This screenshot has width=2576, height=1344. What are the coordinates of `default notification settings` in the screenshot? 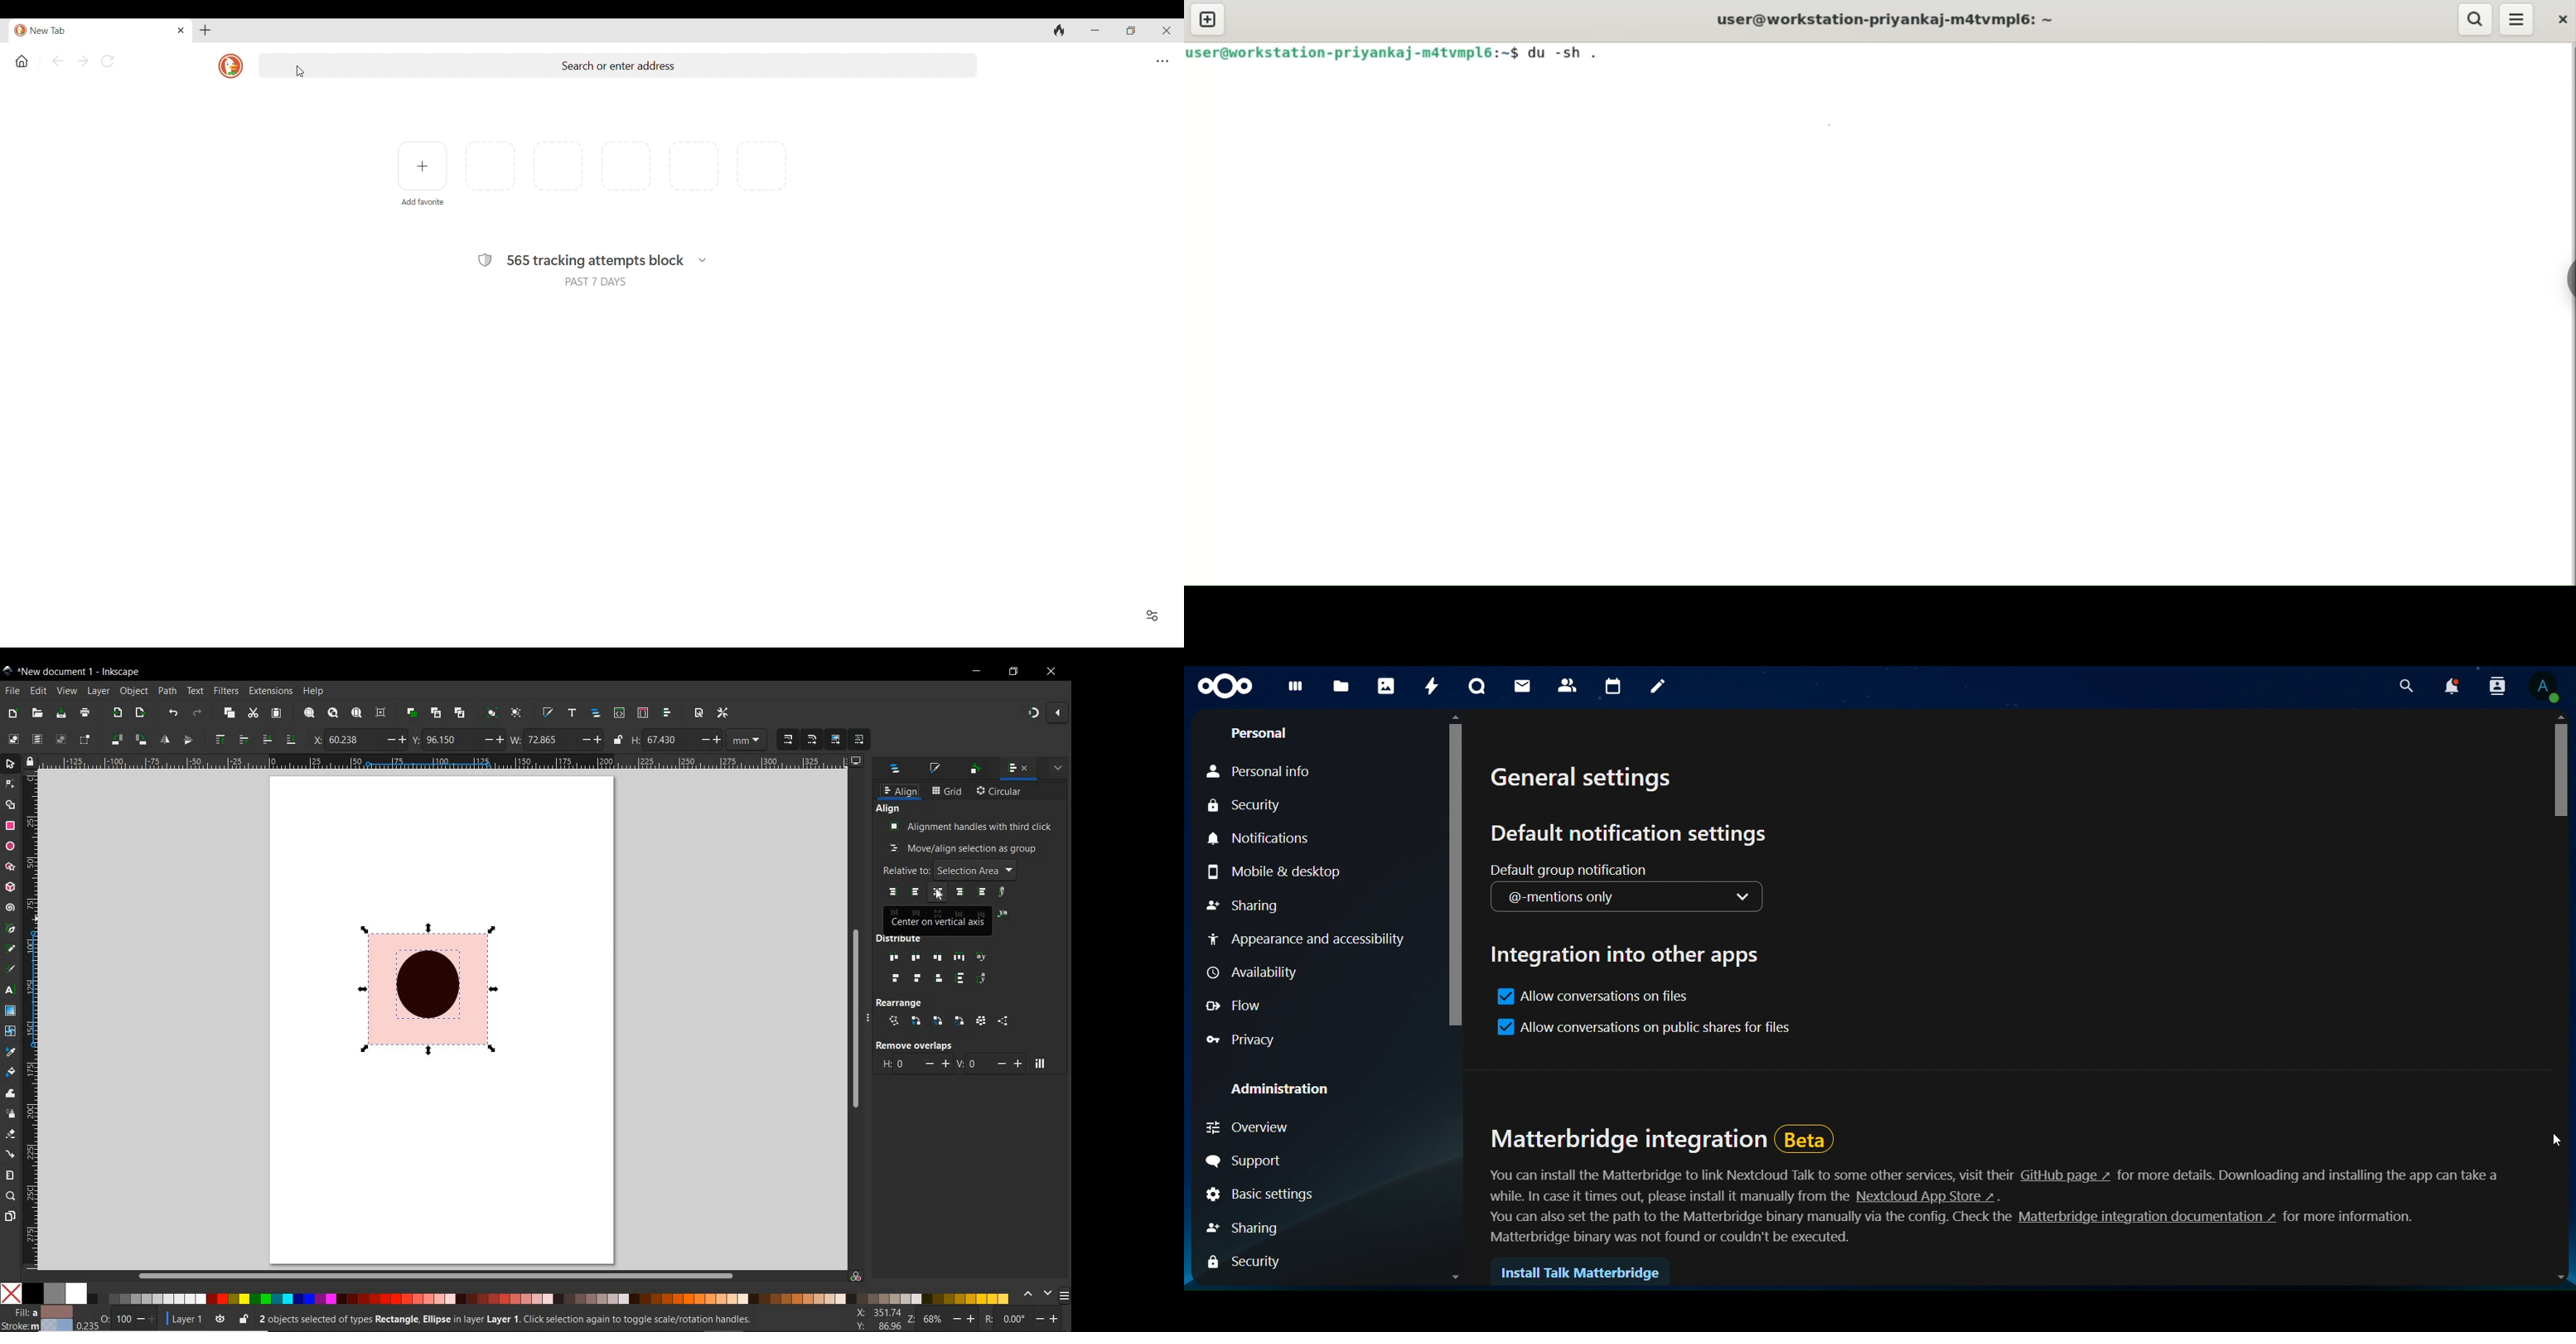 It's located at (1631, 834).